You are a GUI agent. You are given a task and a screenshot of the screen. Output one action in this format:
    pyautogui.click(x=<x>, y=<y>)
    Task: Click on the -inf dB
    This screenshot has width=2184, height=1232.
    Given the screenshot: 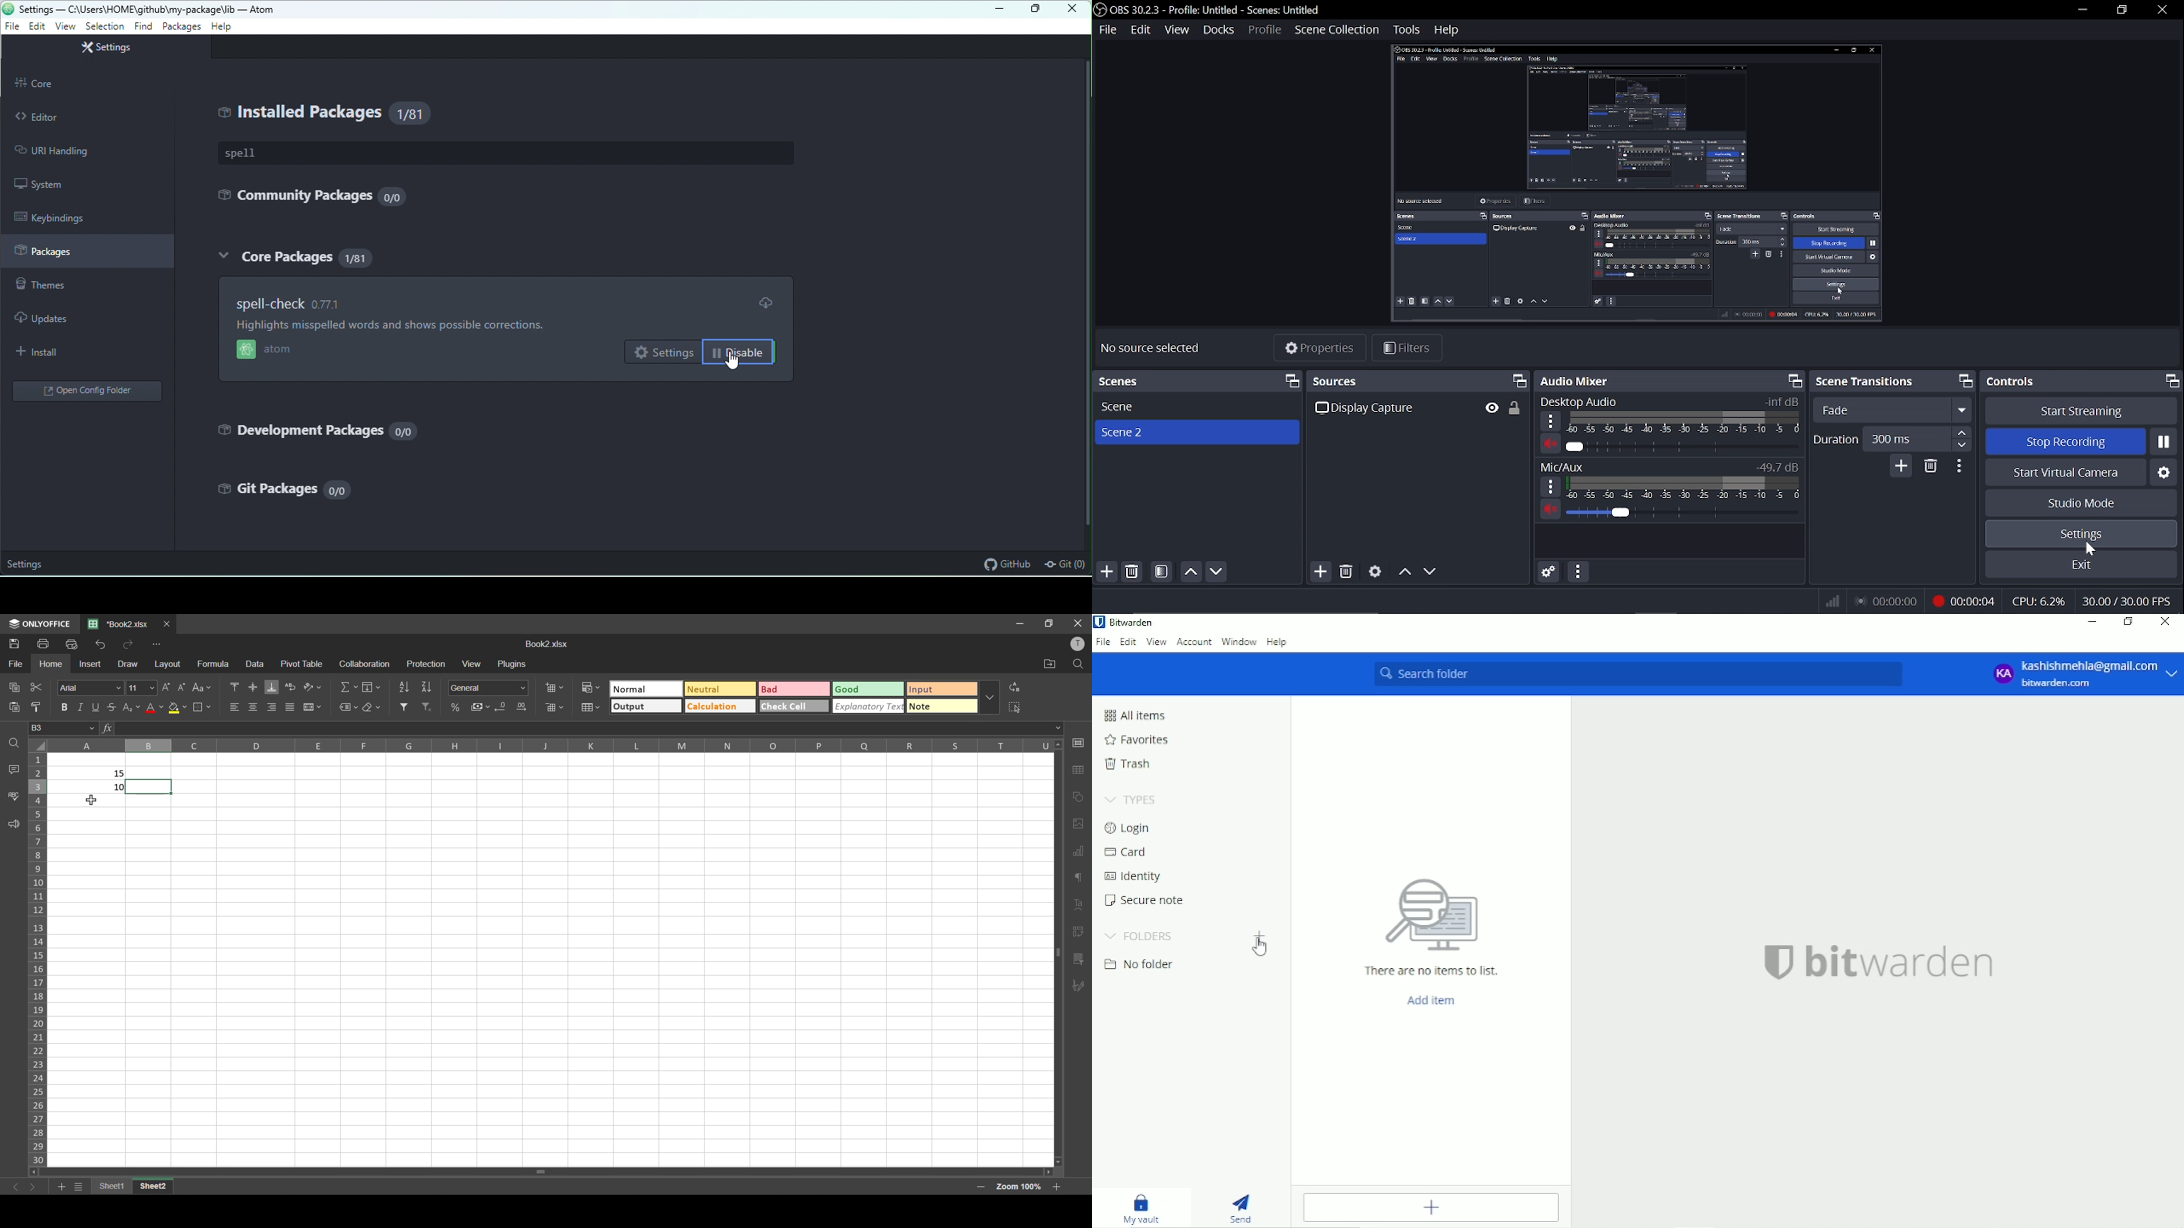 What is the action you would take?
    pyautogui.click(x=1776, y=402)
    